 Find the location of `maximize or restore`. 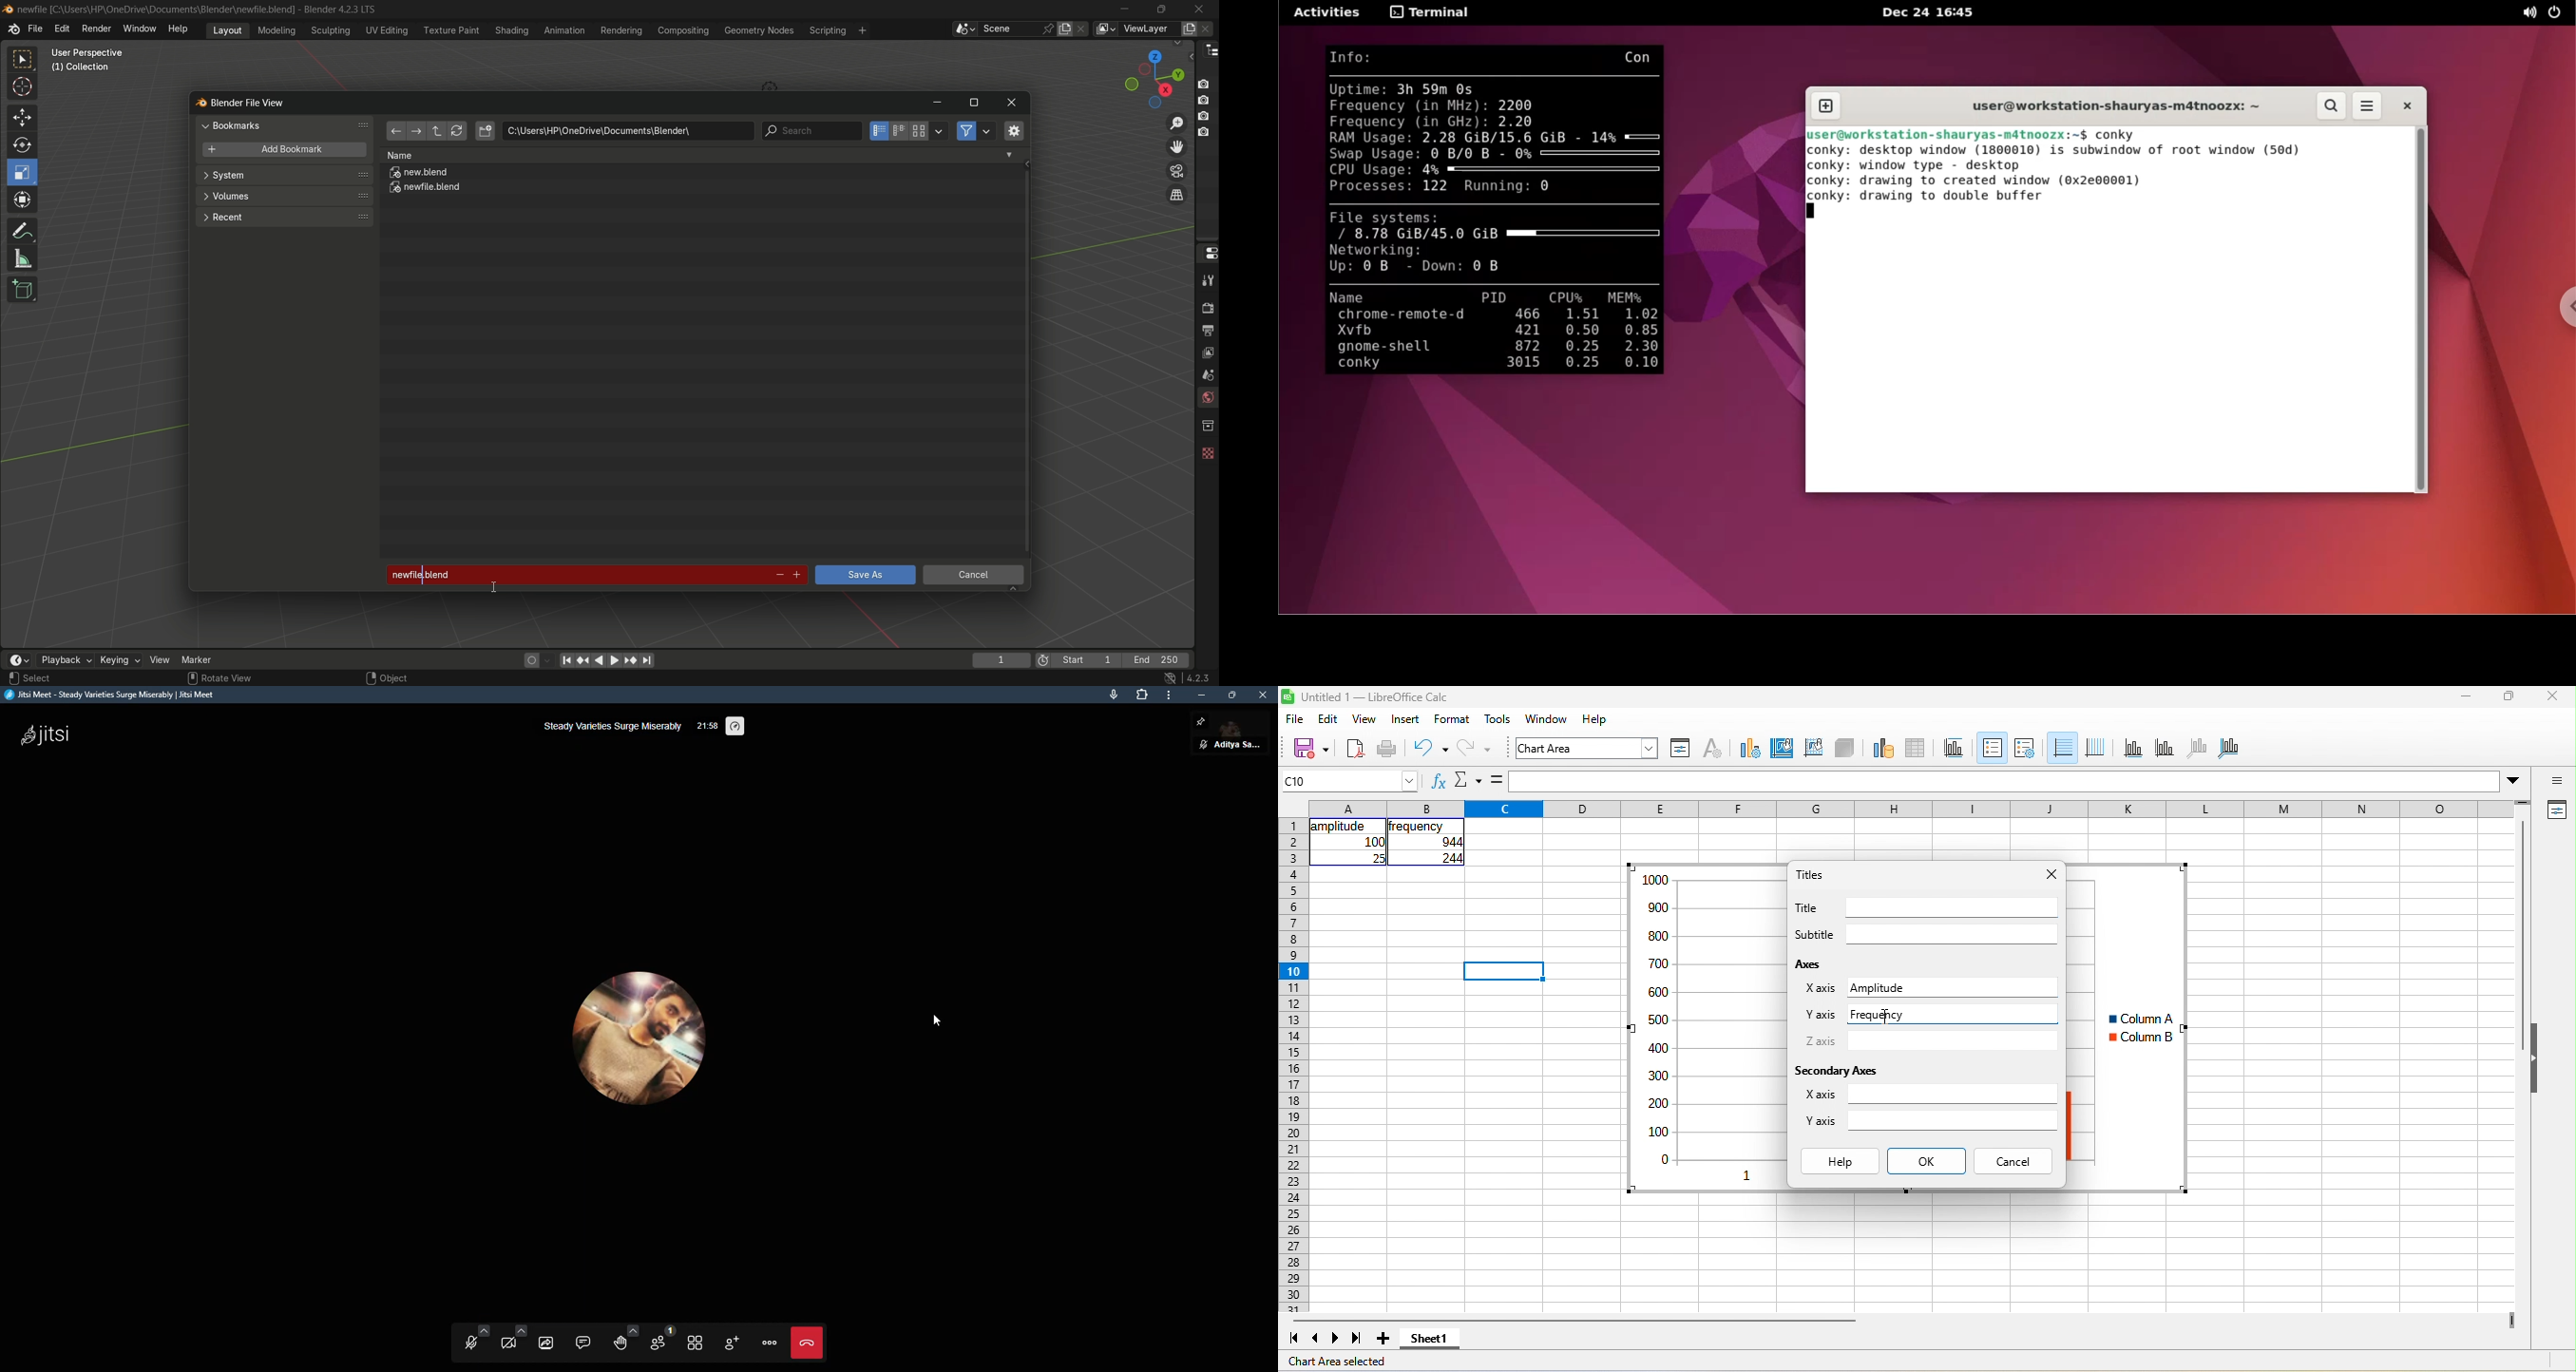

maximize or restore is located at coordinates (974, 103).